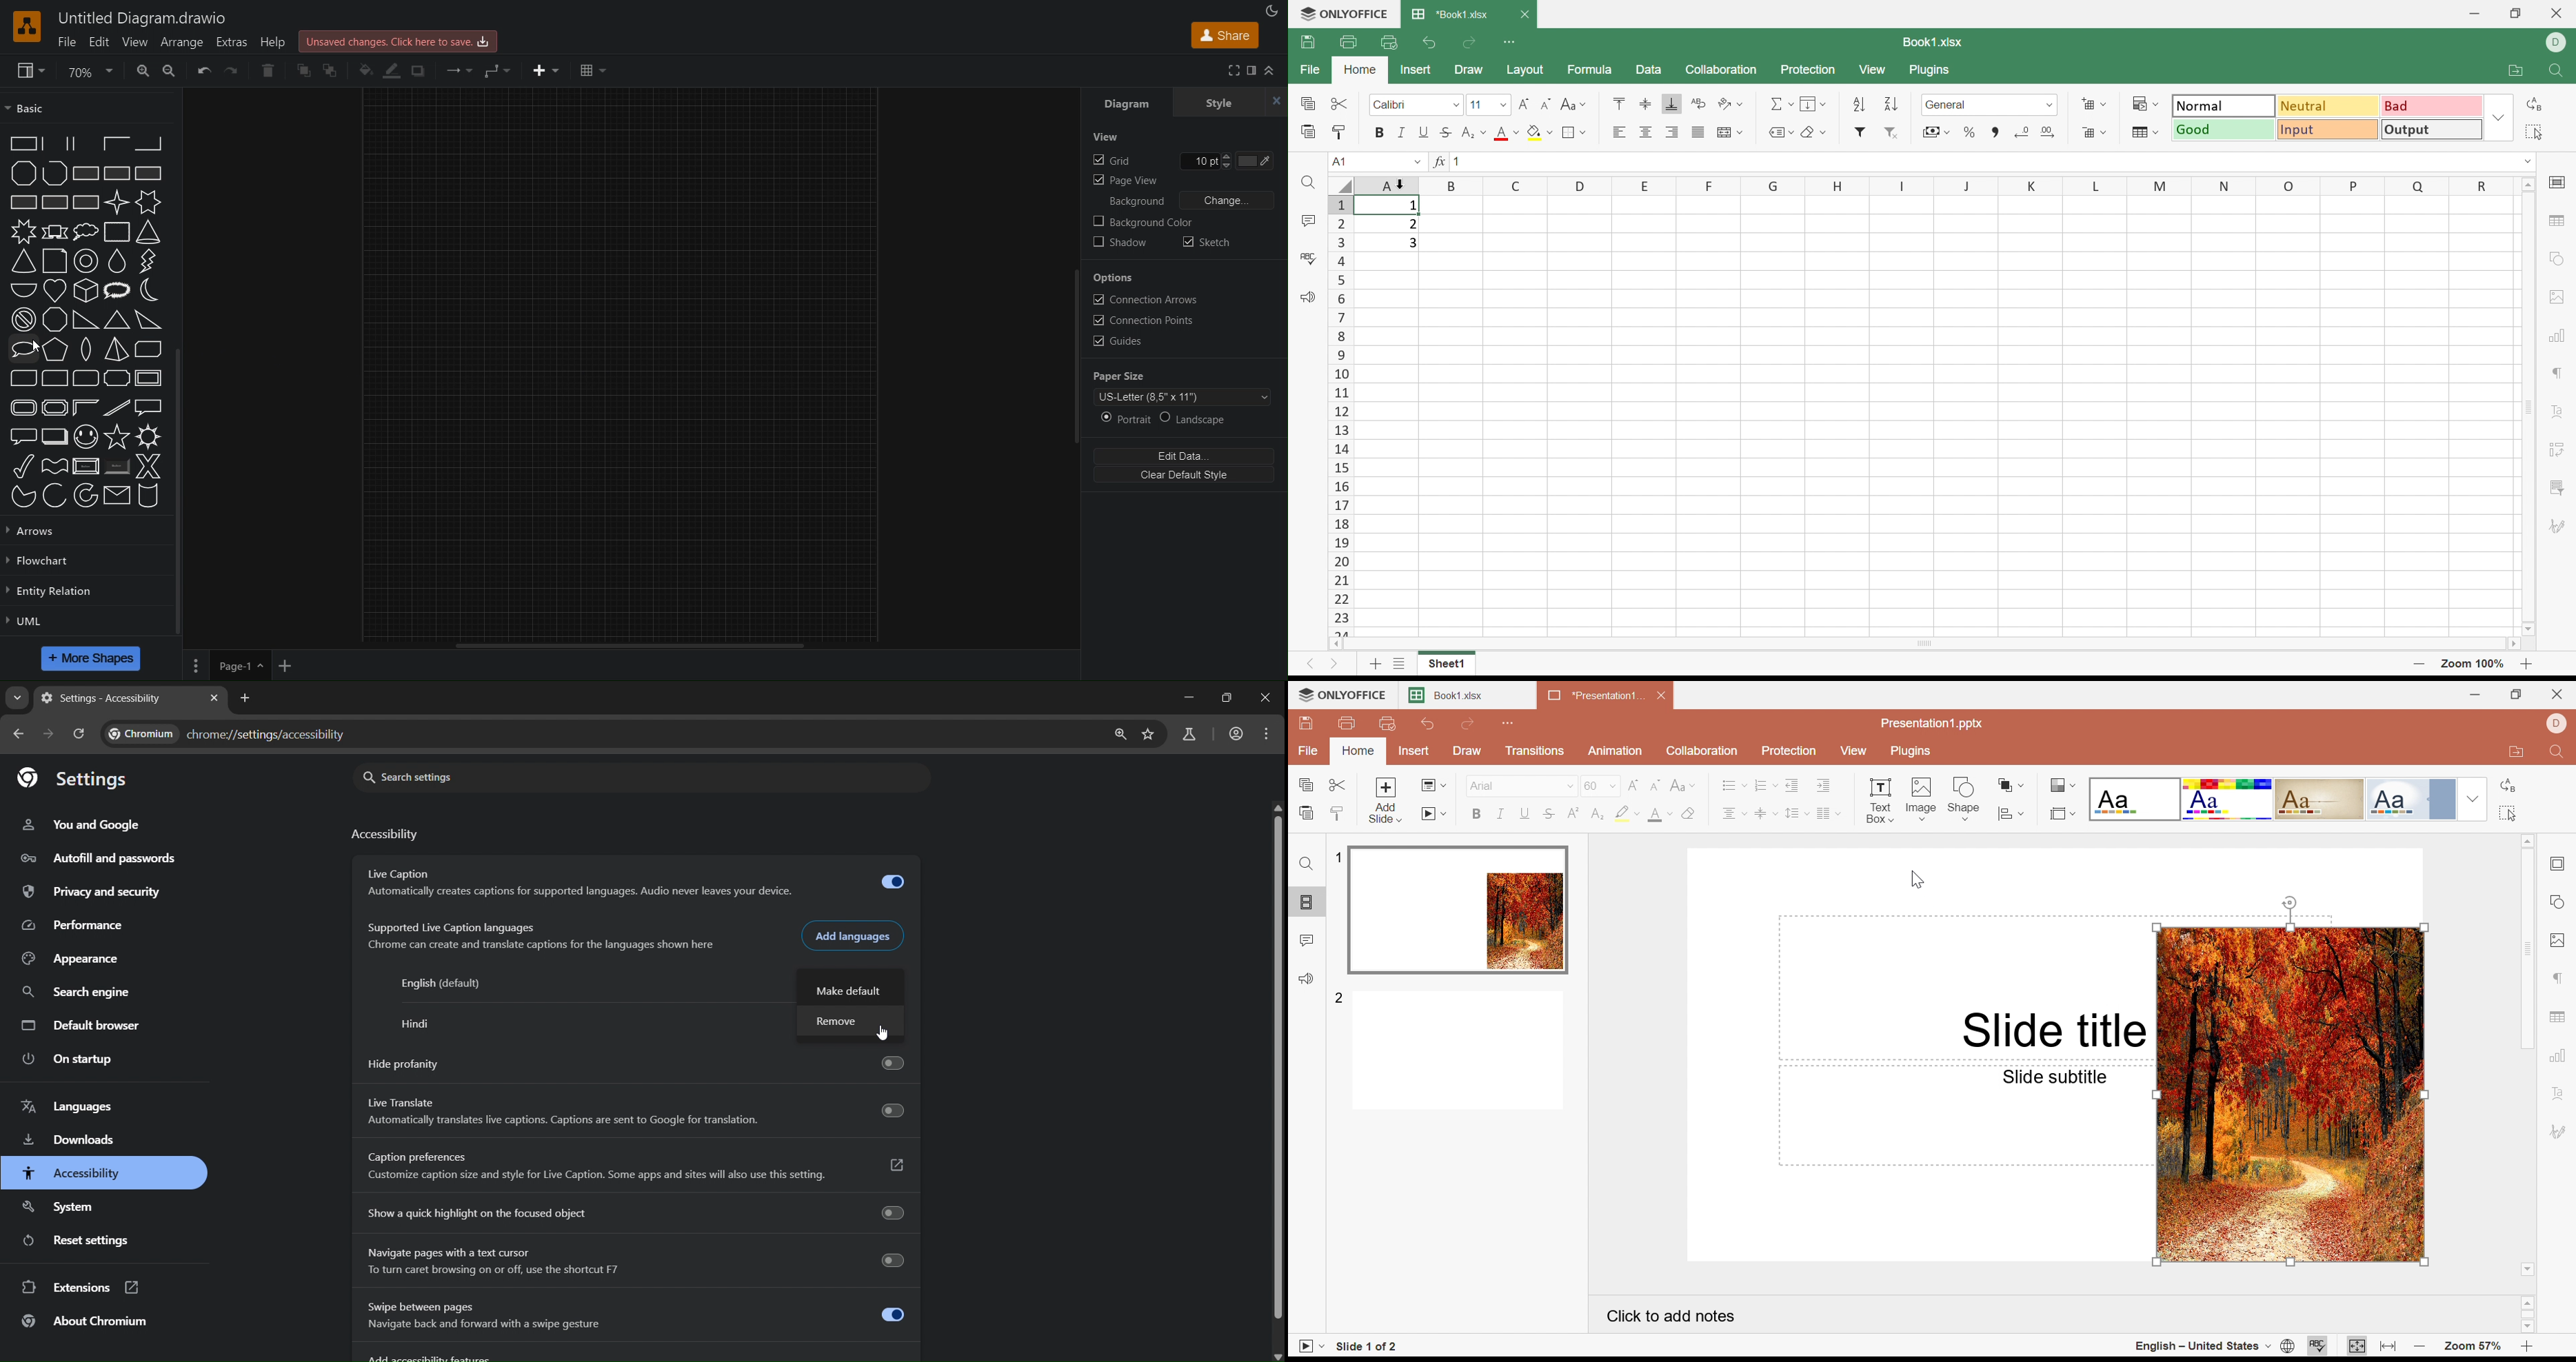 The image size is (2576, 1372). I want to click on File, so click(66, 41).